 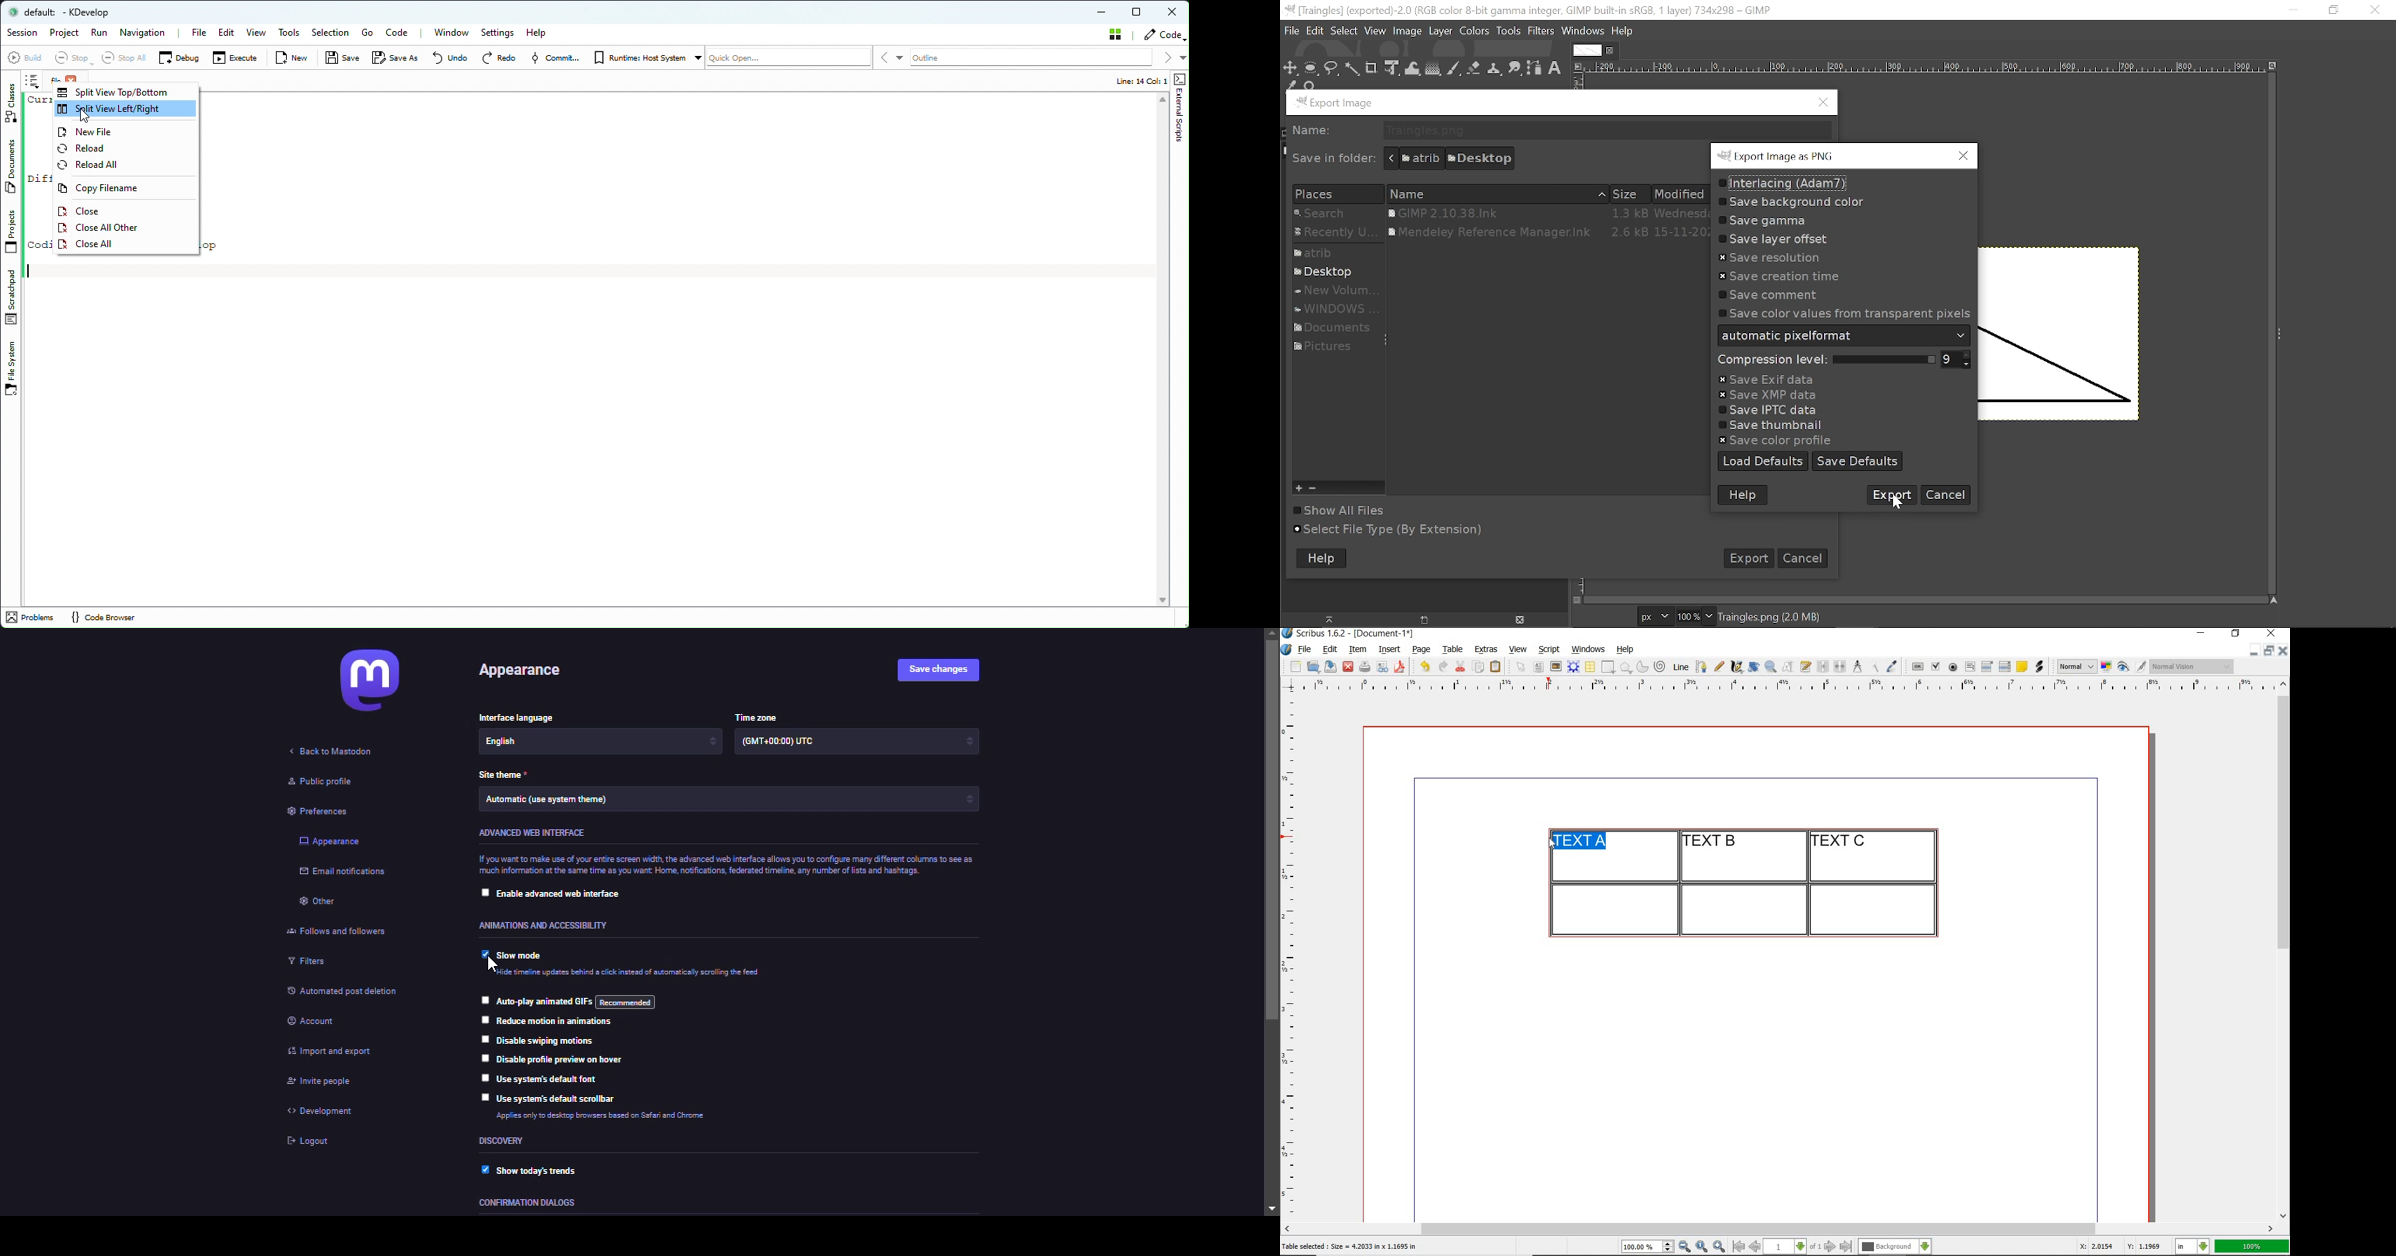 What do you see at coordinates (371, 681) in the screenshot?
I see `mastodon` at bounding box center [371, 681].